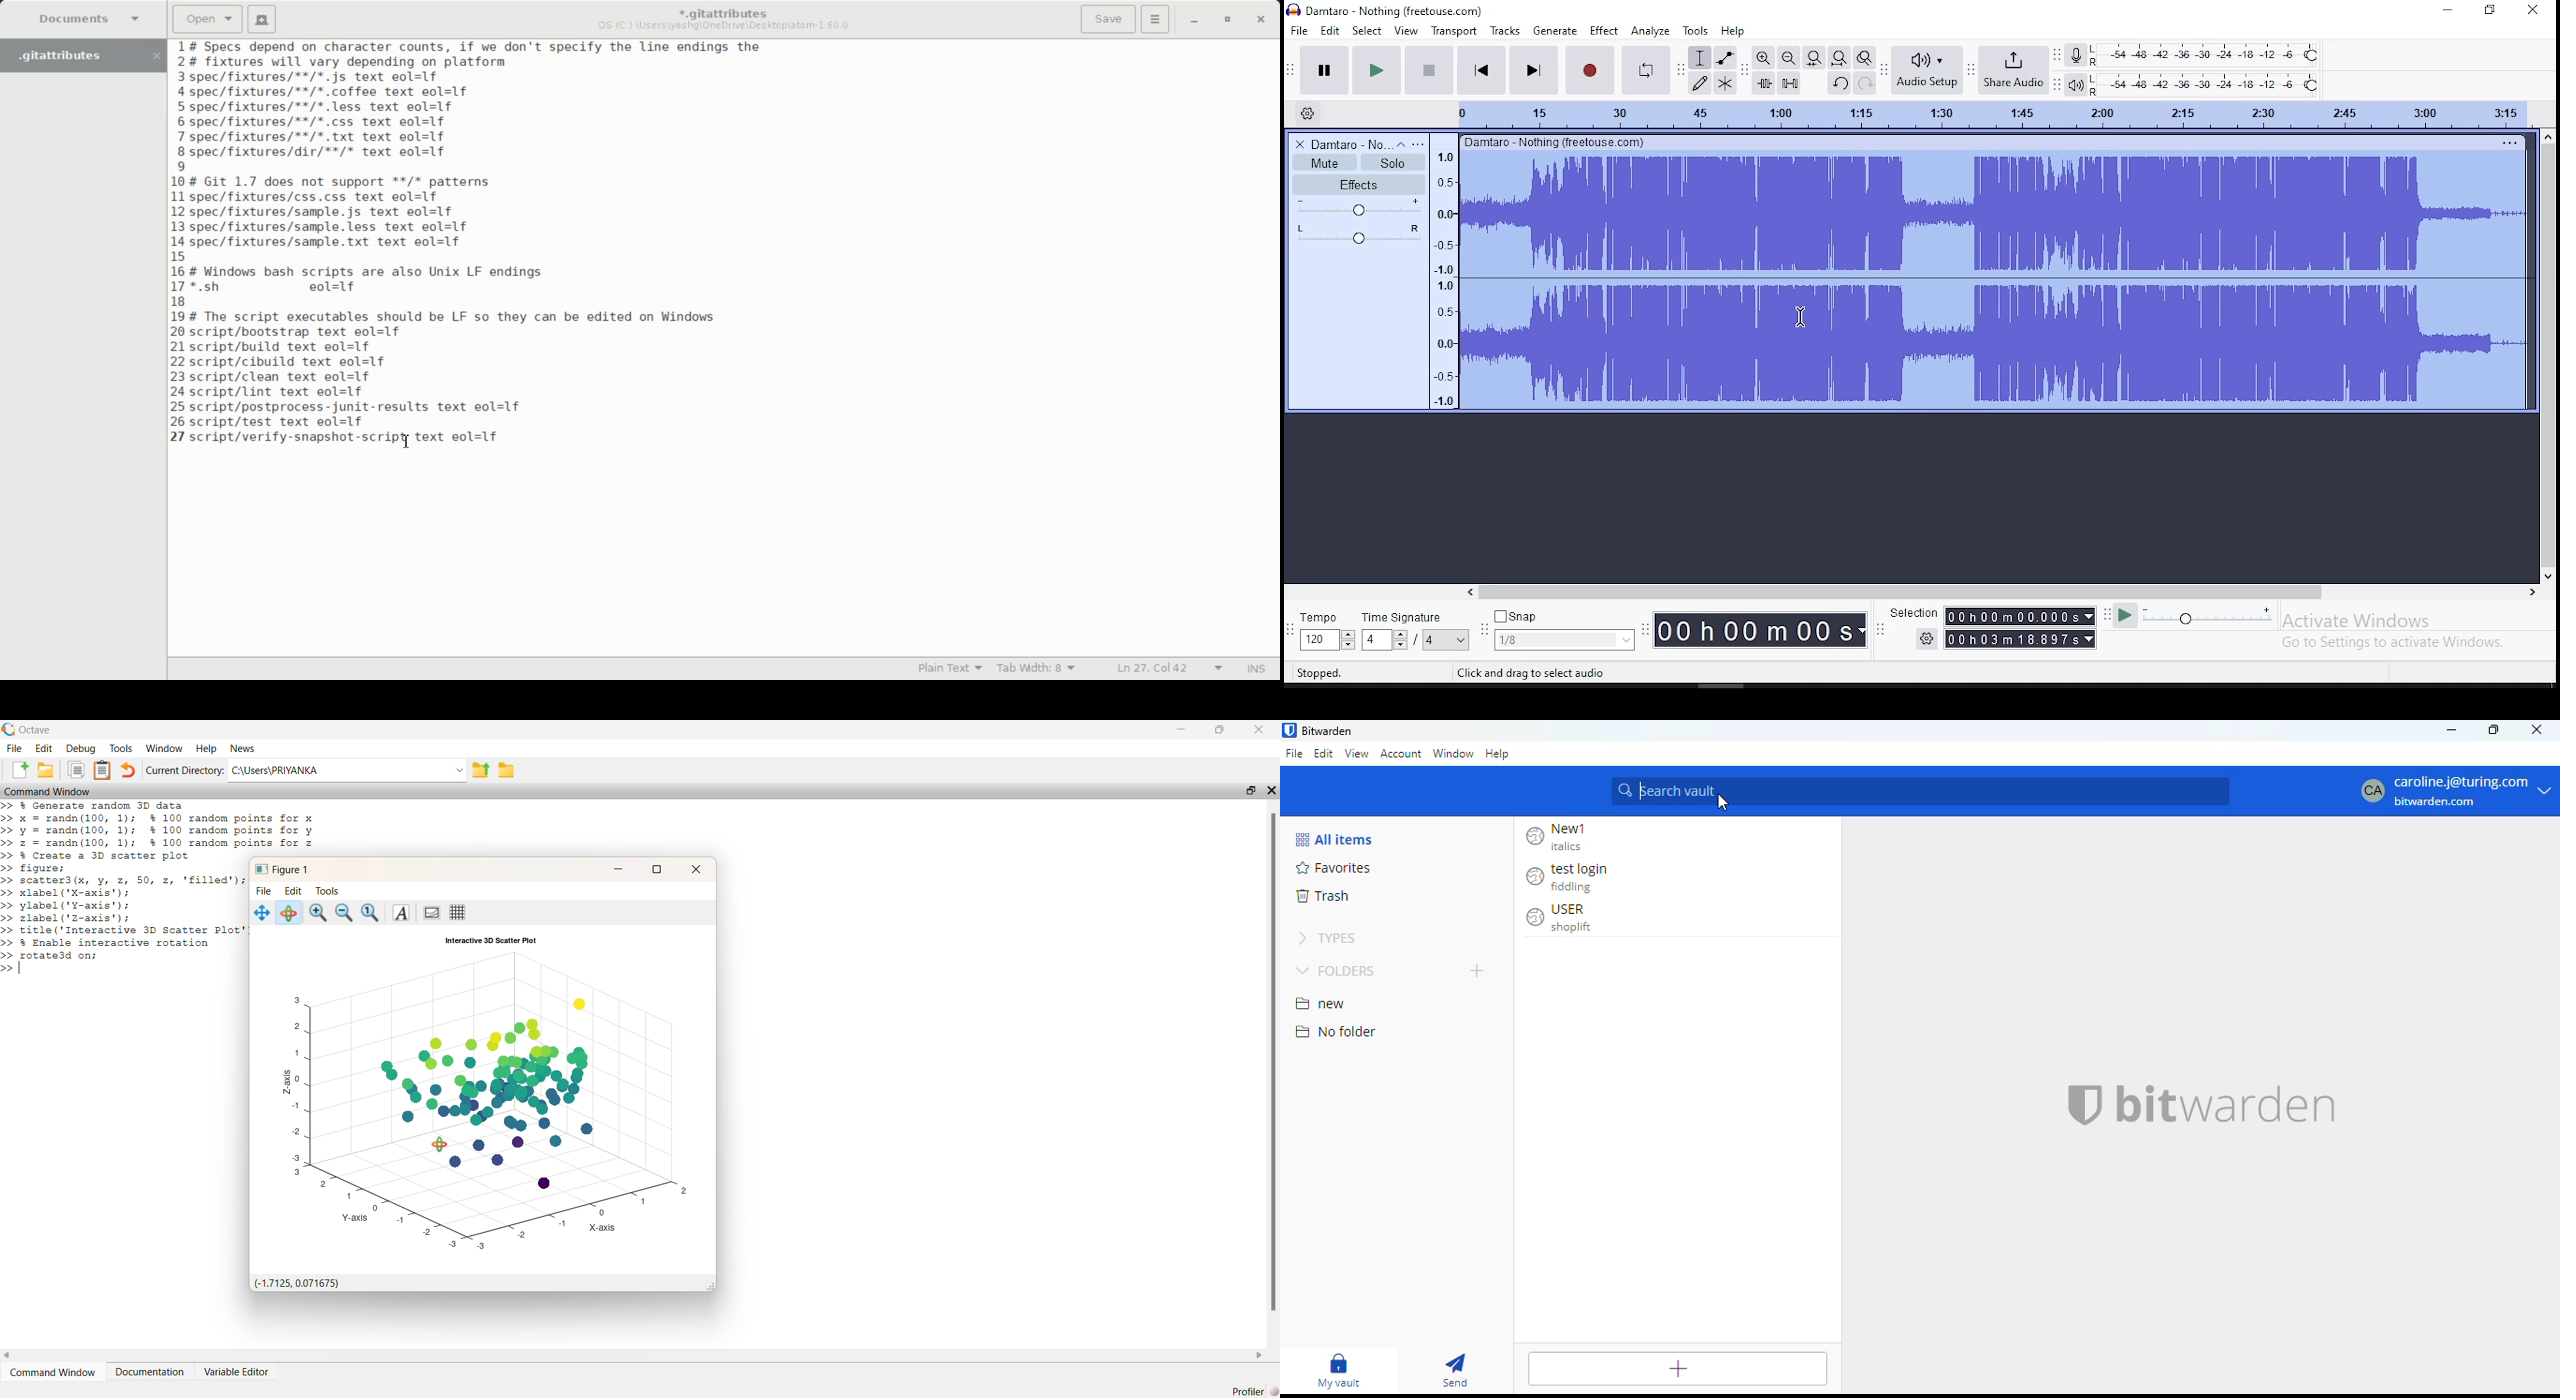  What do you see at coordinates (2490, 11) in the screenshot?
I see `restore` at bounding box center [2490, 11].